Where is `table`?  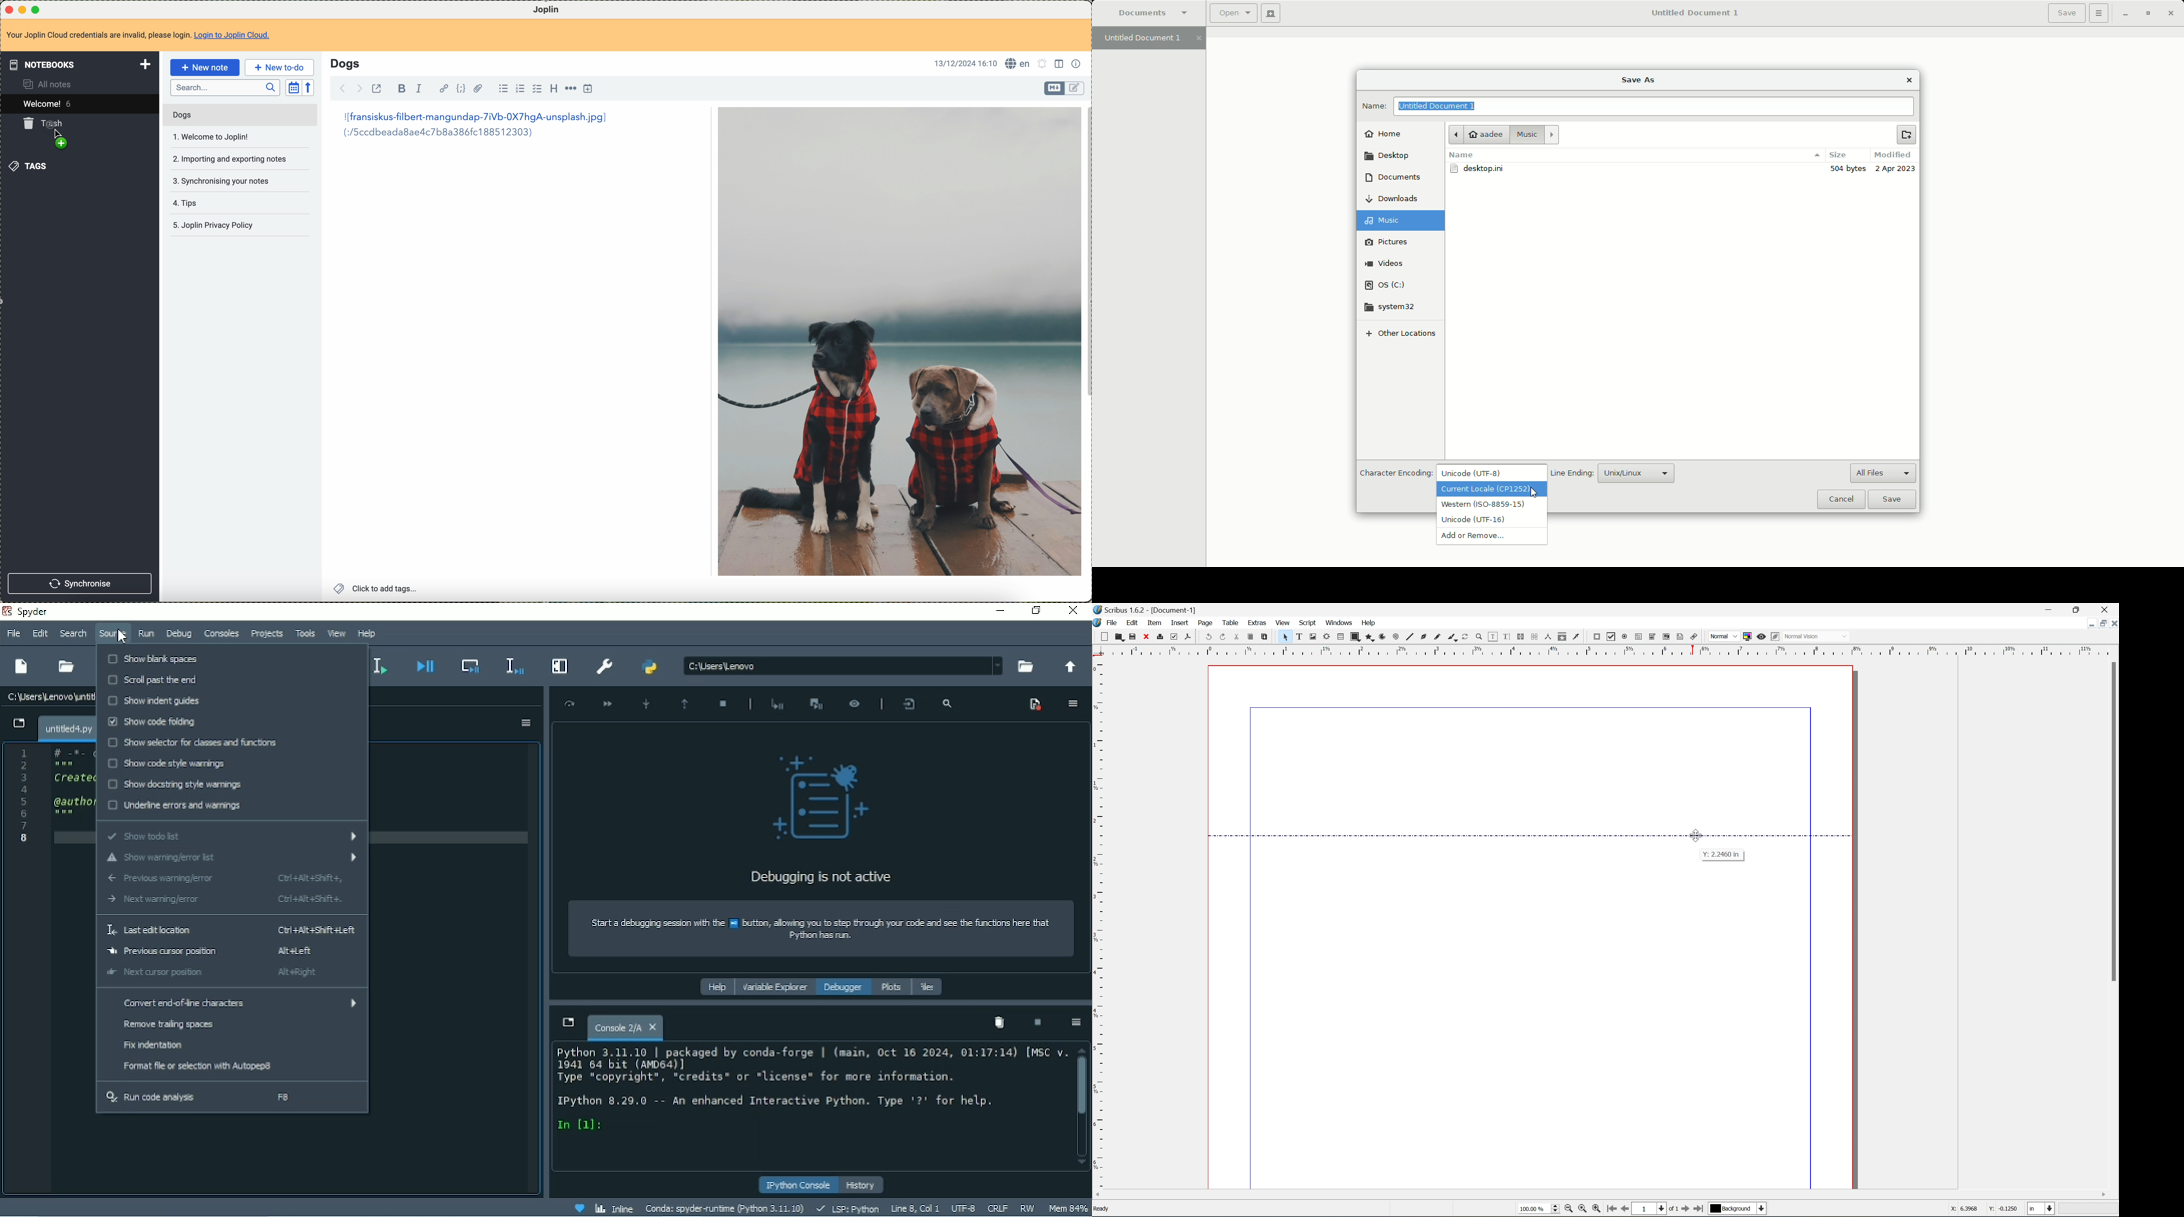 table is located at coordinates (1340, 638).